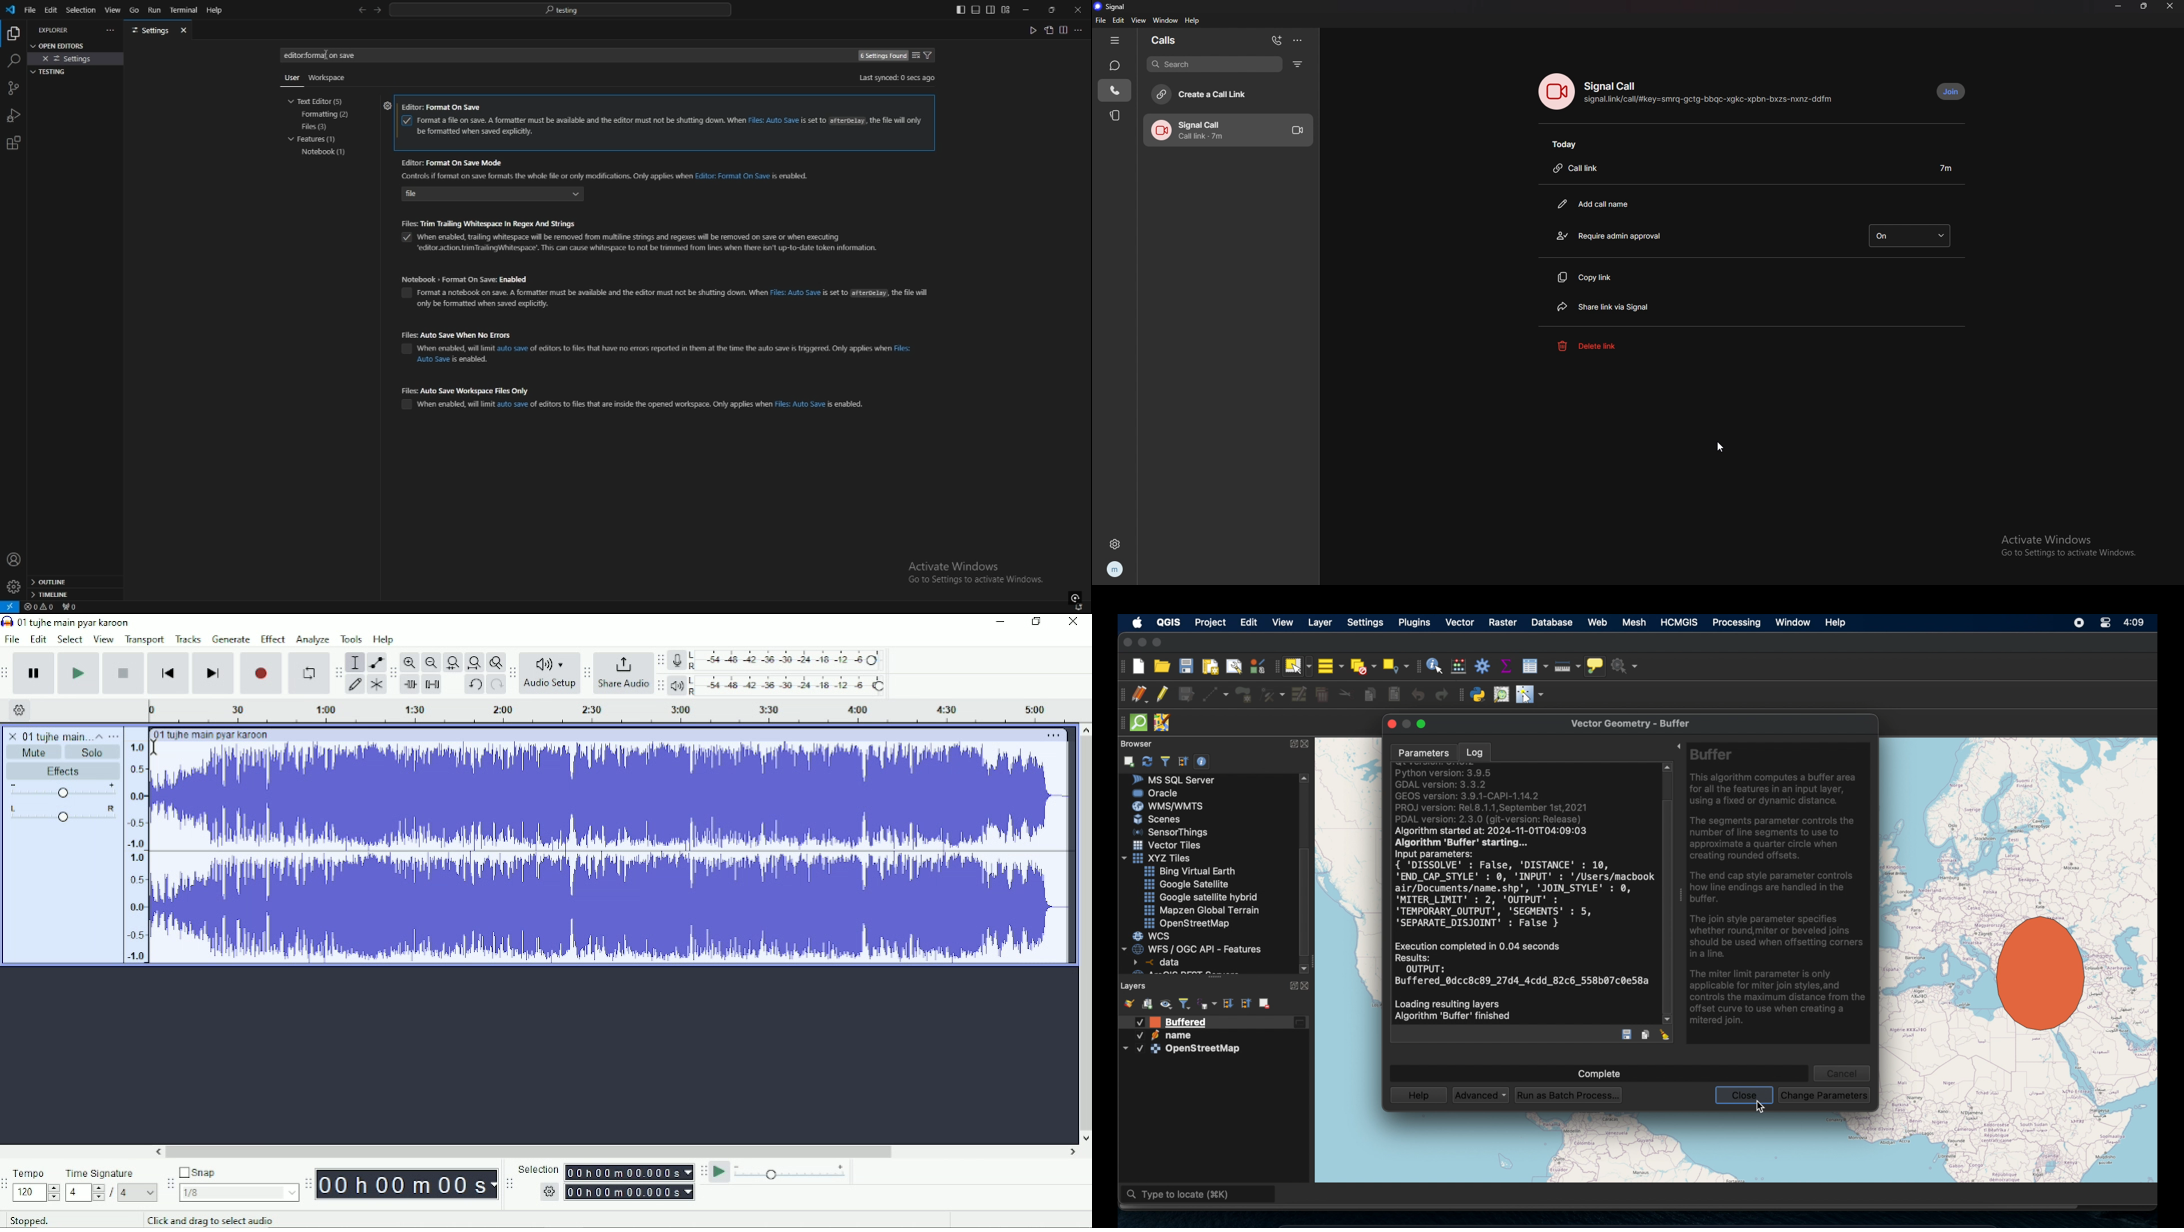 The image size is (2184, 1232). Describe the element at coordinates (407, 294) in the screenshot. I see `unchecked` at that location.